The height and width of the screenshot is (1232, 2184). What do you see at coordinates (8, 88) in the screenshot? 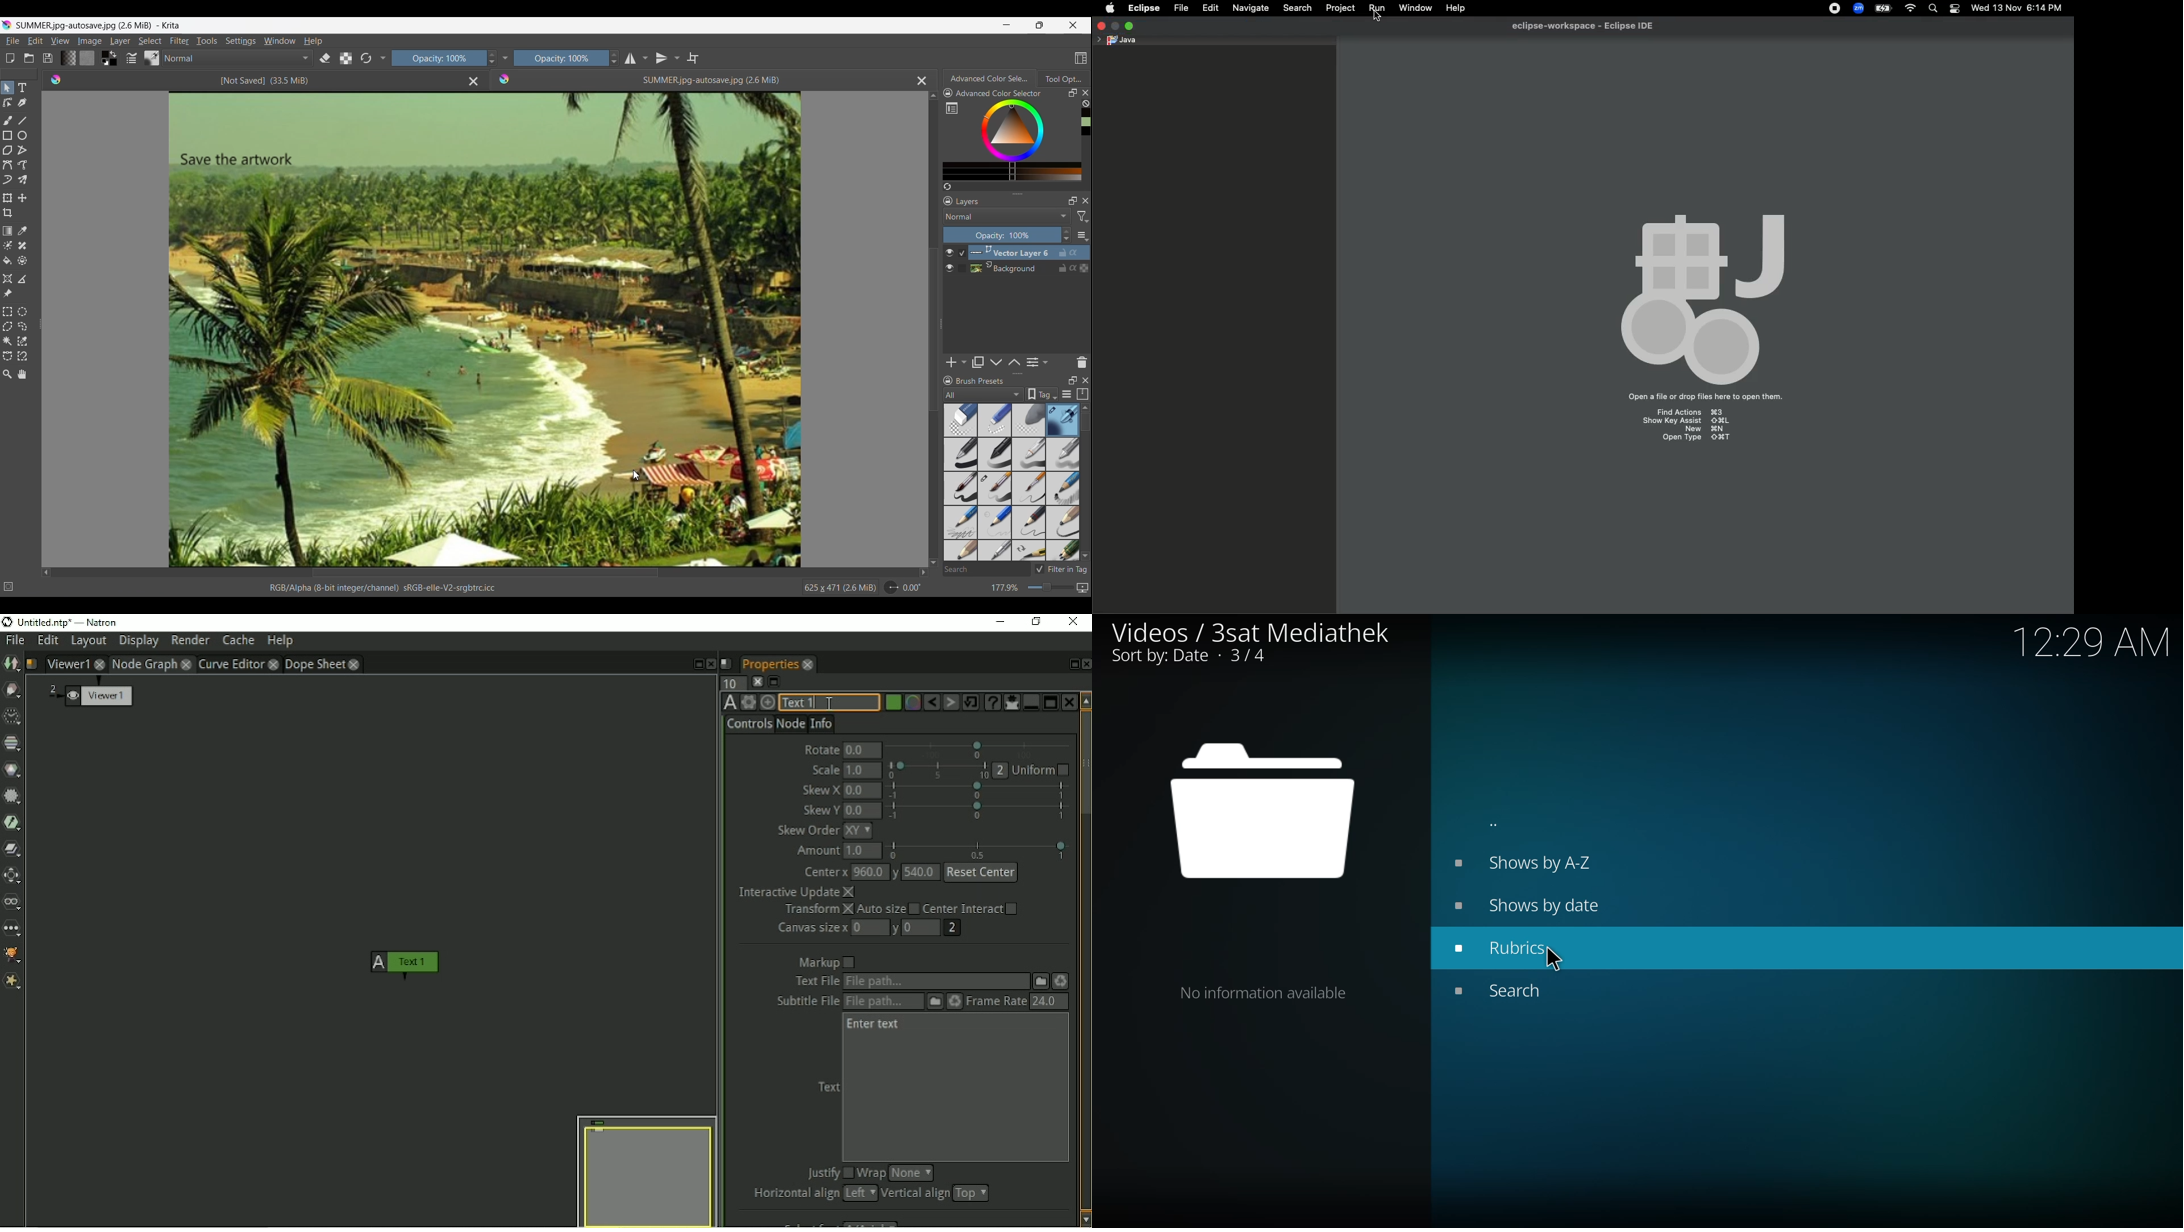
I see `Select shape tools` at bounding box center [8, 88].